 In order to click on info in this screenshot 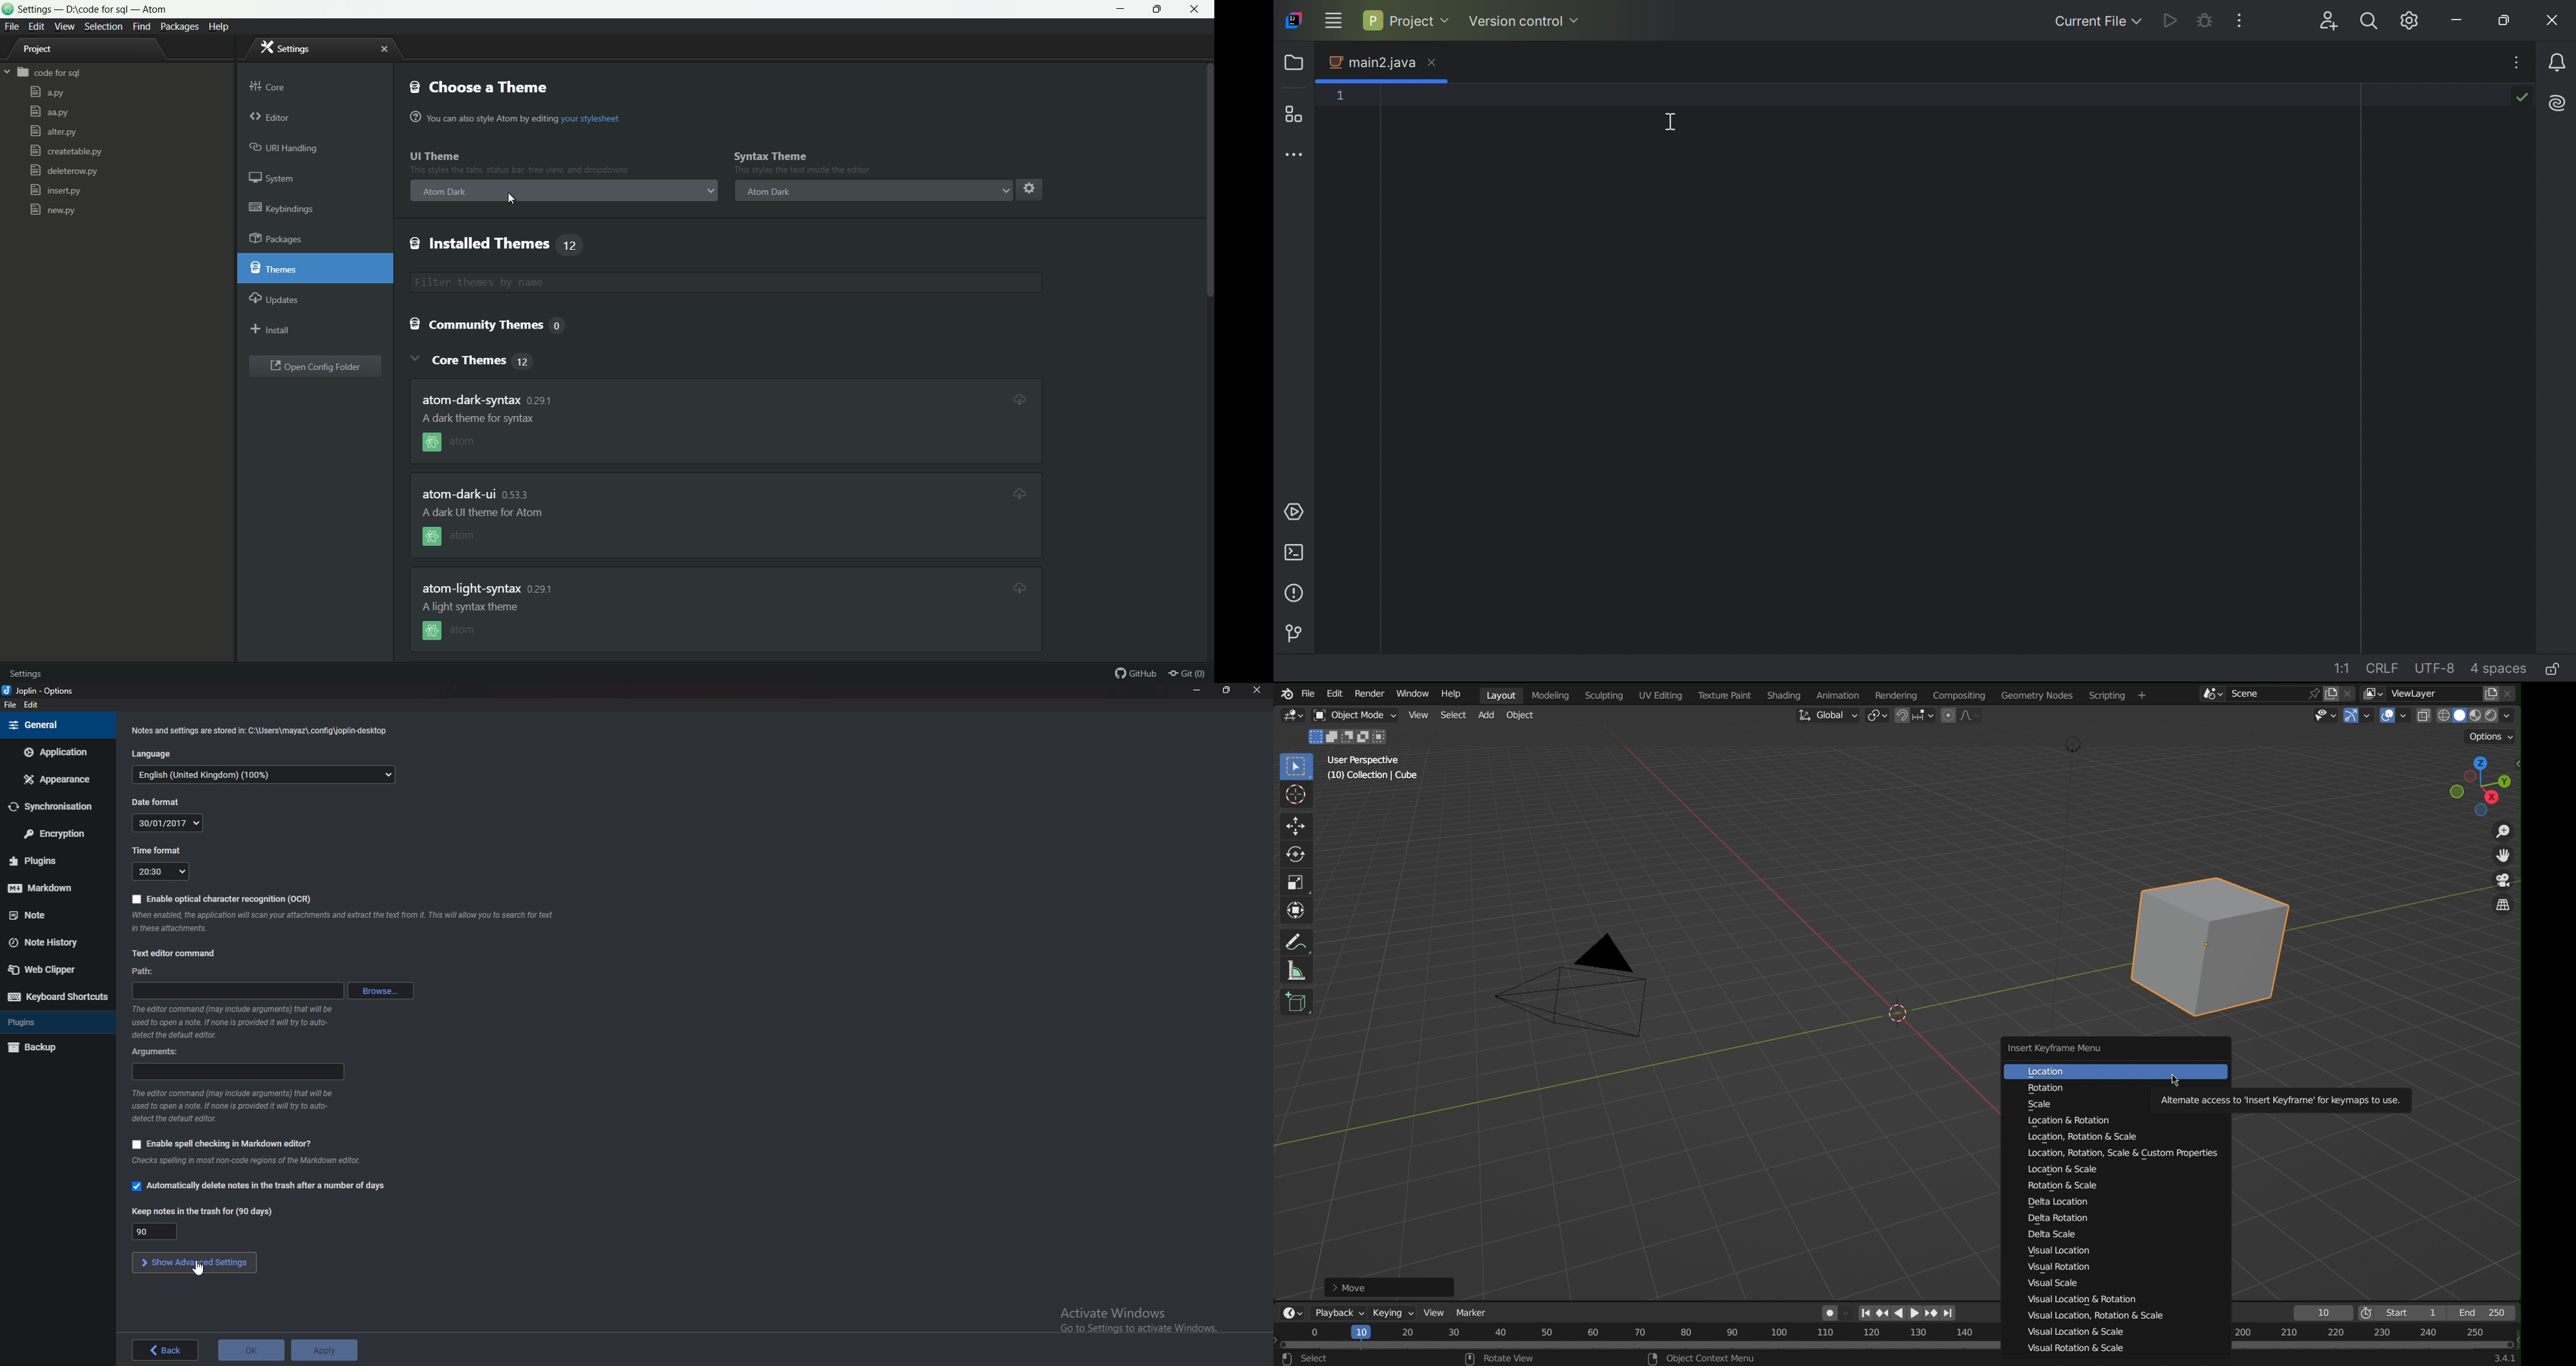, I will do `click(276, 1162)`.